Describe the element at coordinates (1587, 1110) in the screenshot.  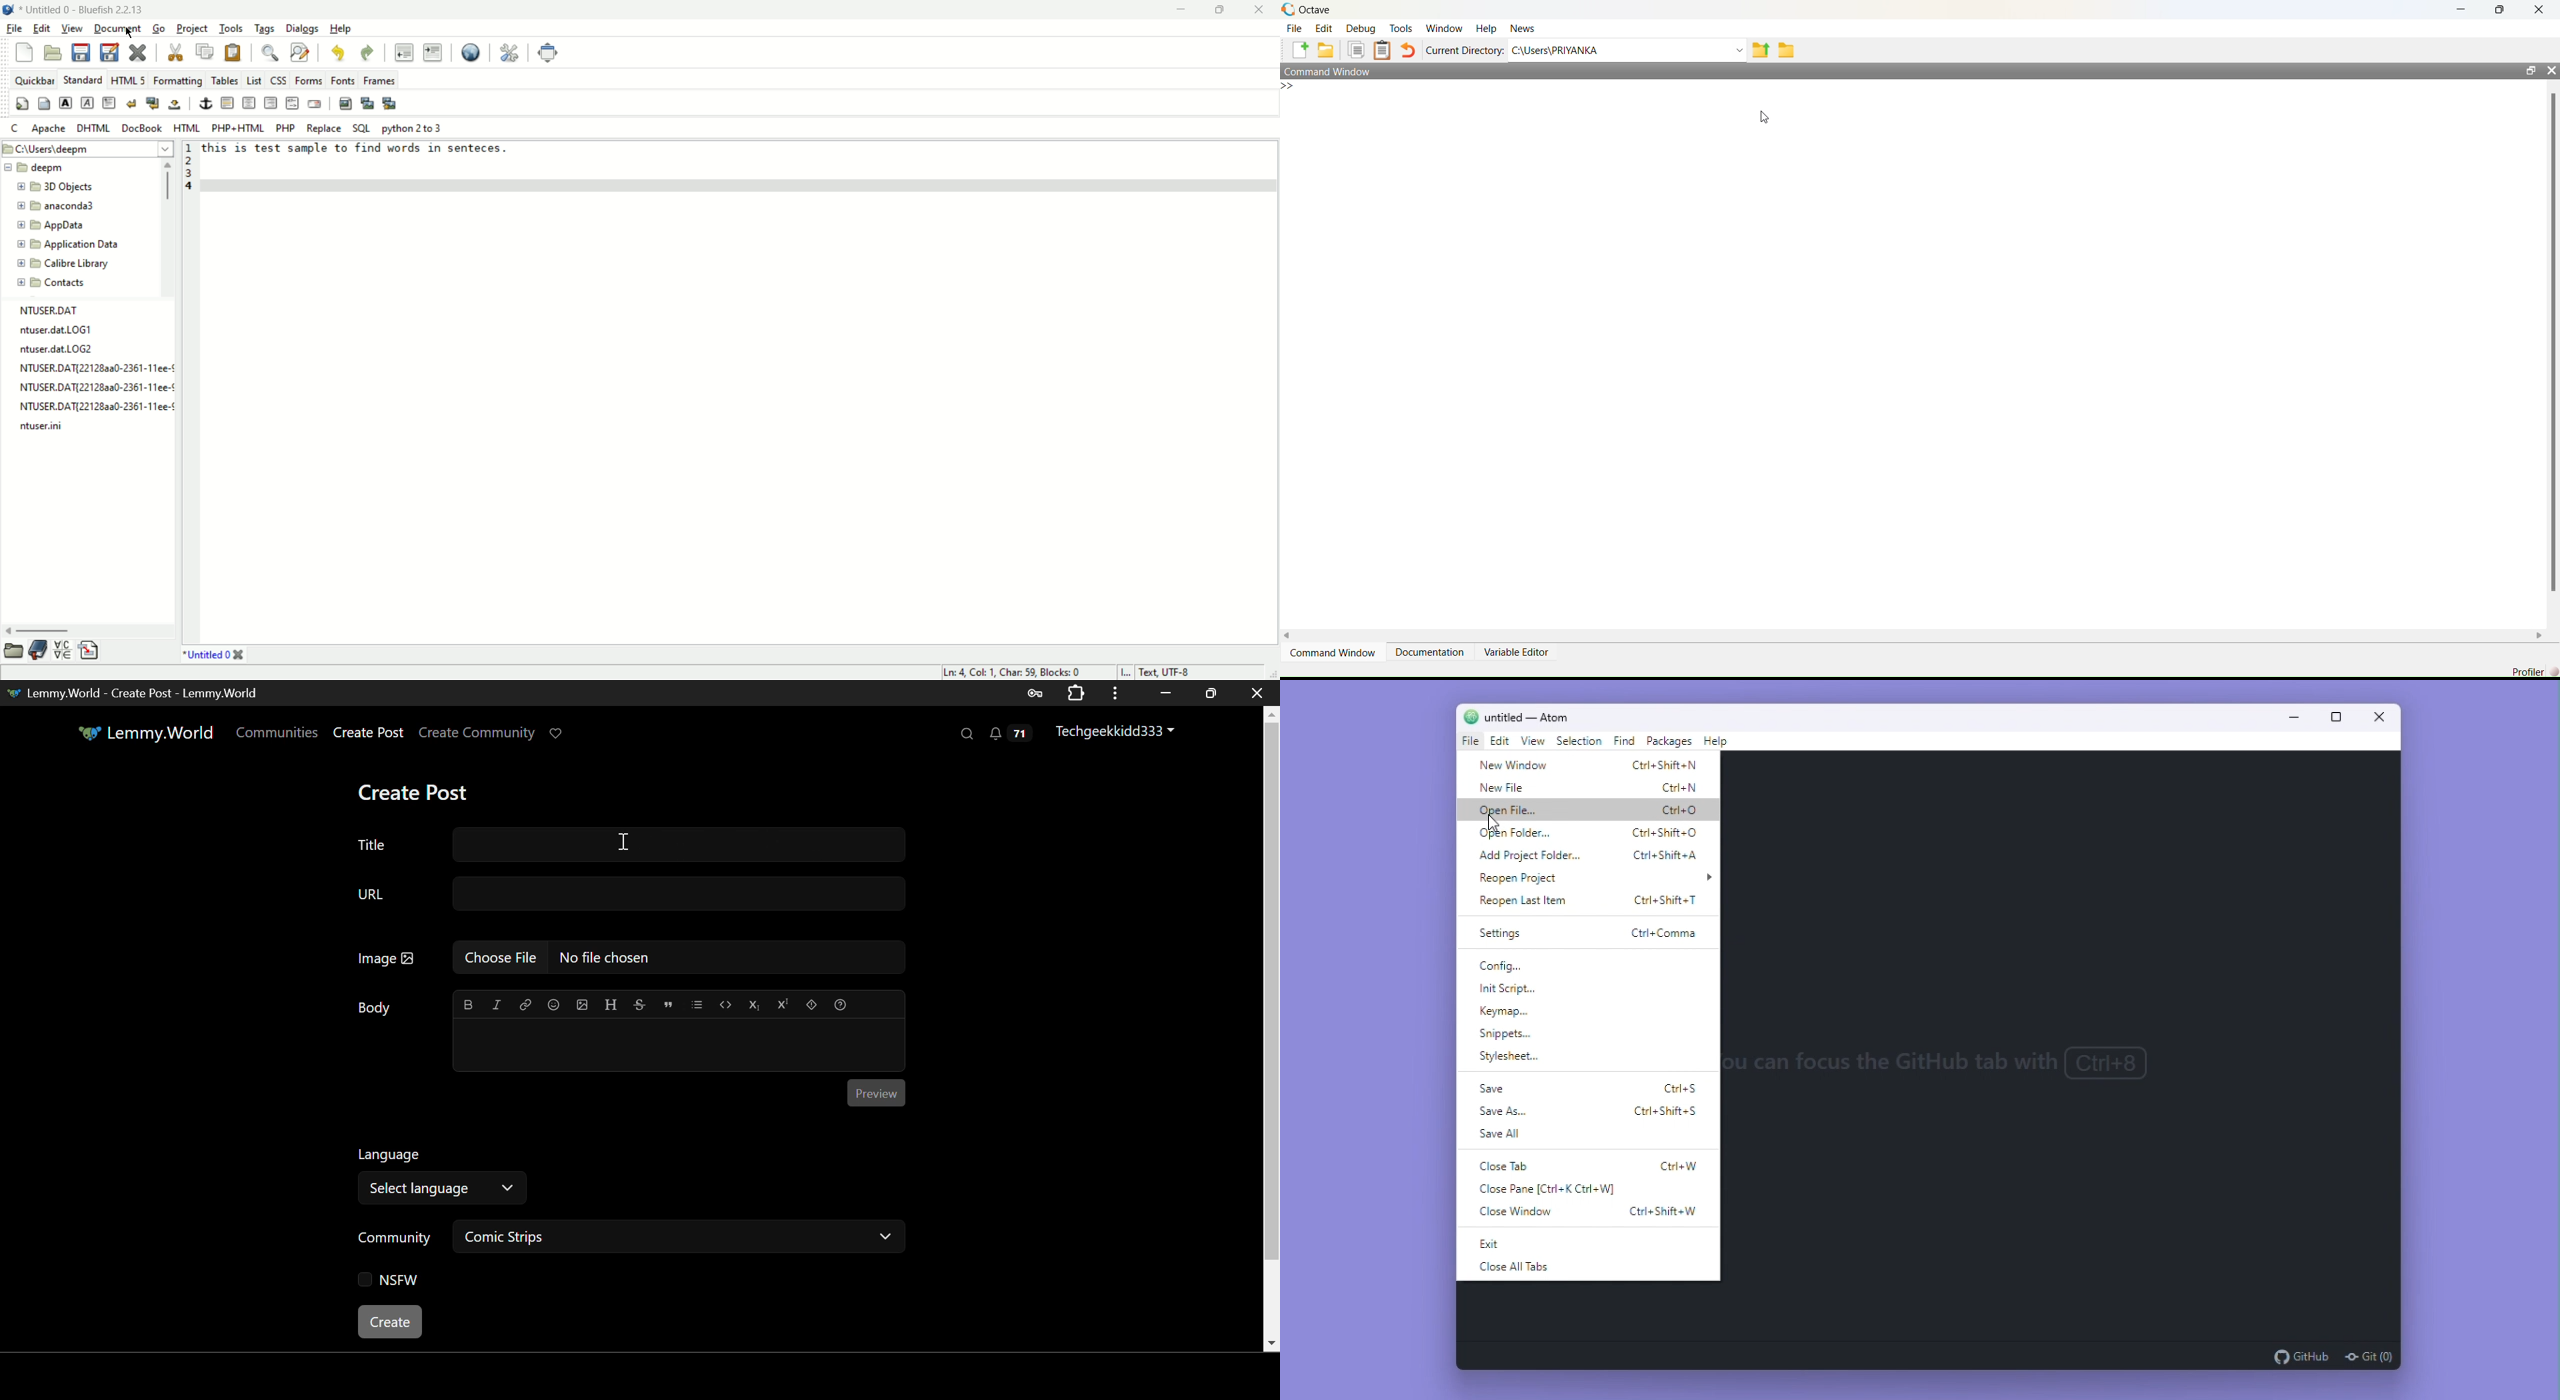
I see `Save as ctrl+shift+s` at that location.